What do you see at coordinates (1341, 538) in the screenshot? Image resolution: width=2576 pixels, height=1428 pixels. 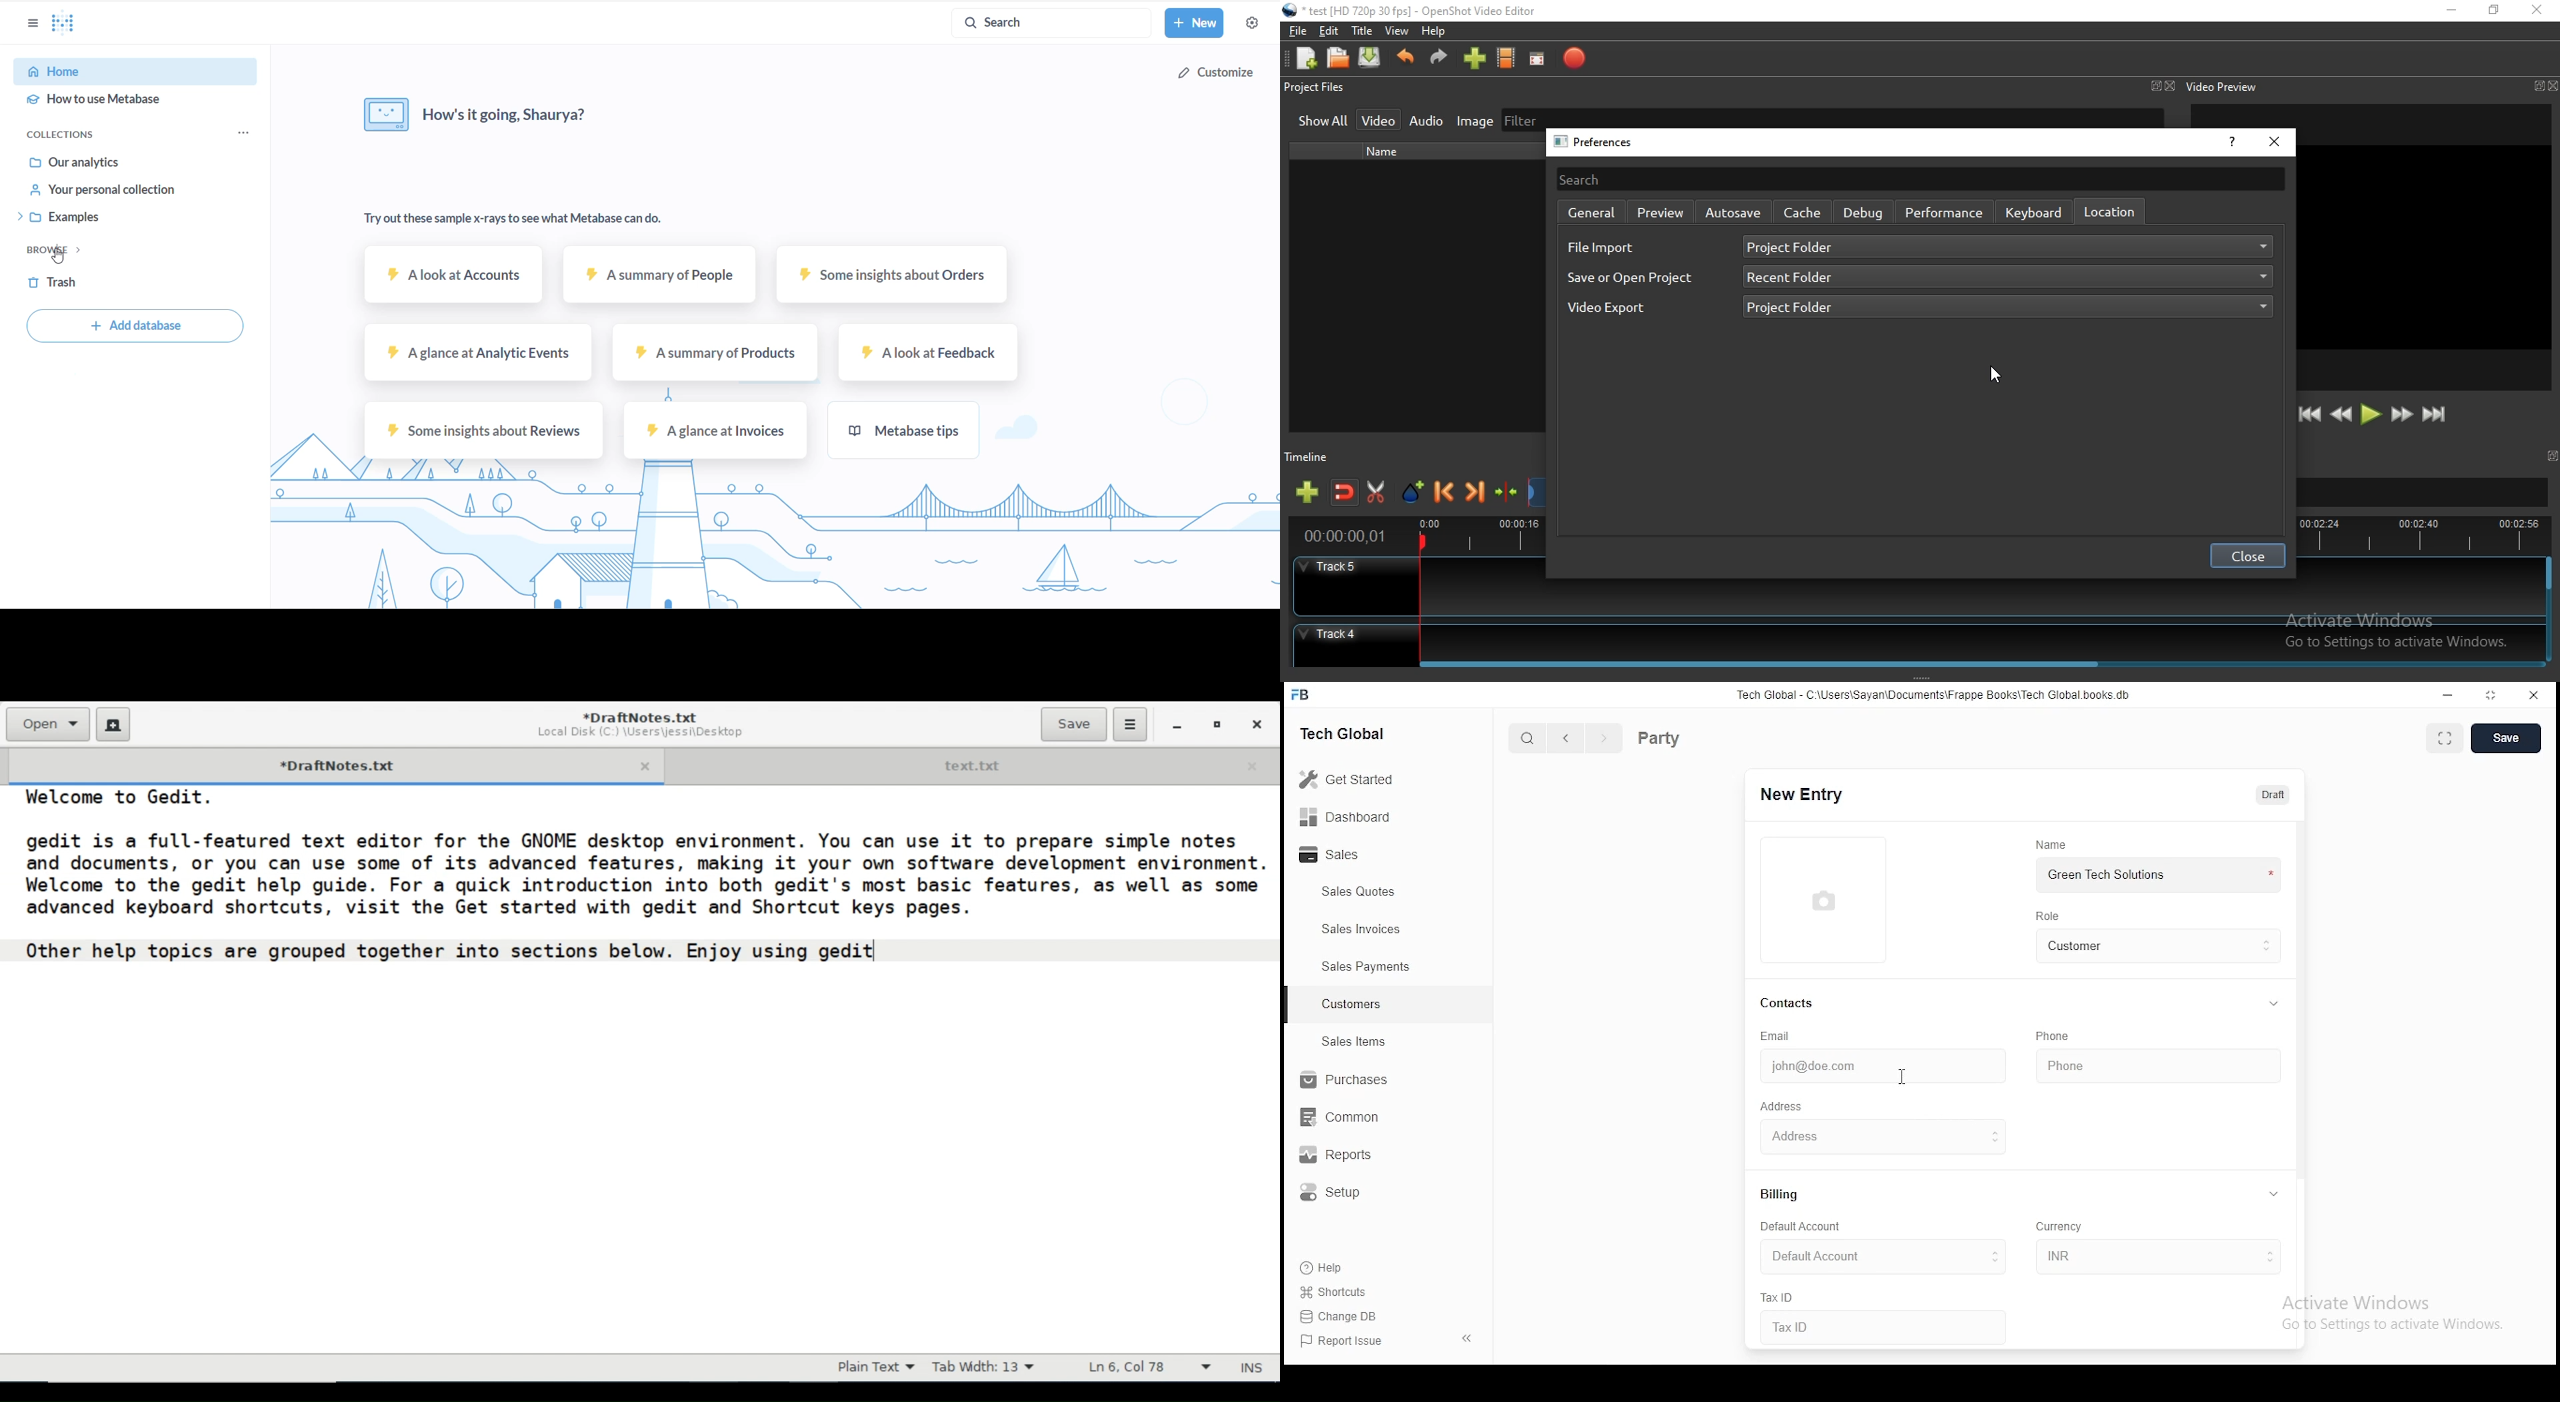 I see `time` at bounding box center [1341, 538].